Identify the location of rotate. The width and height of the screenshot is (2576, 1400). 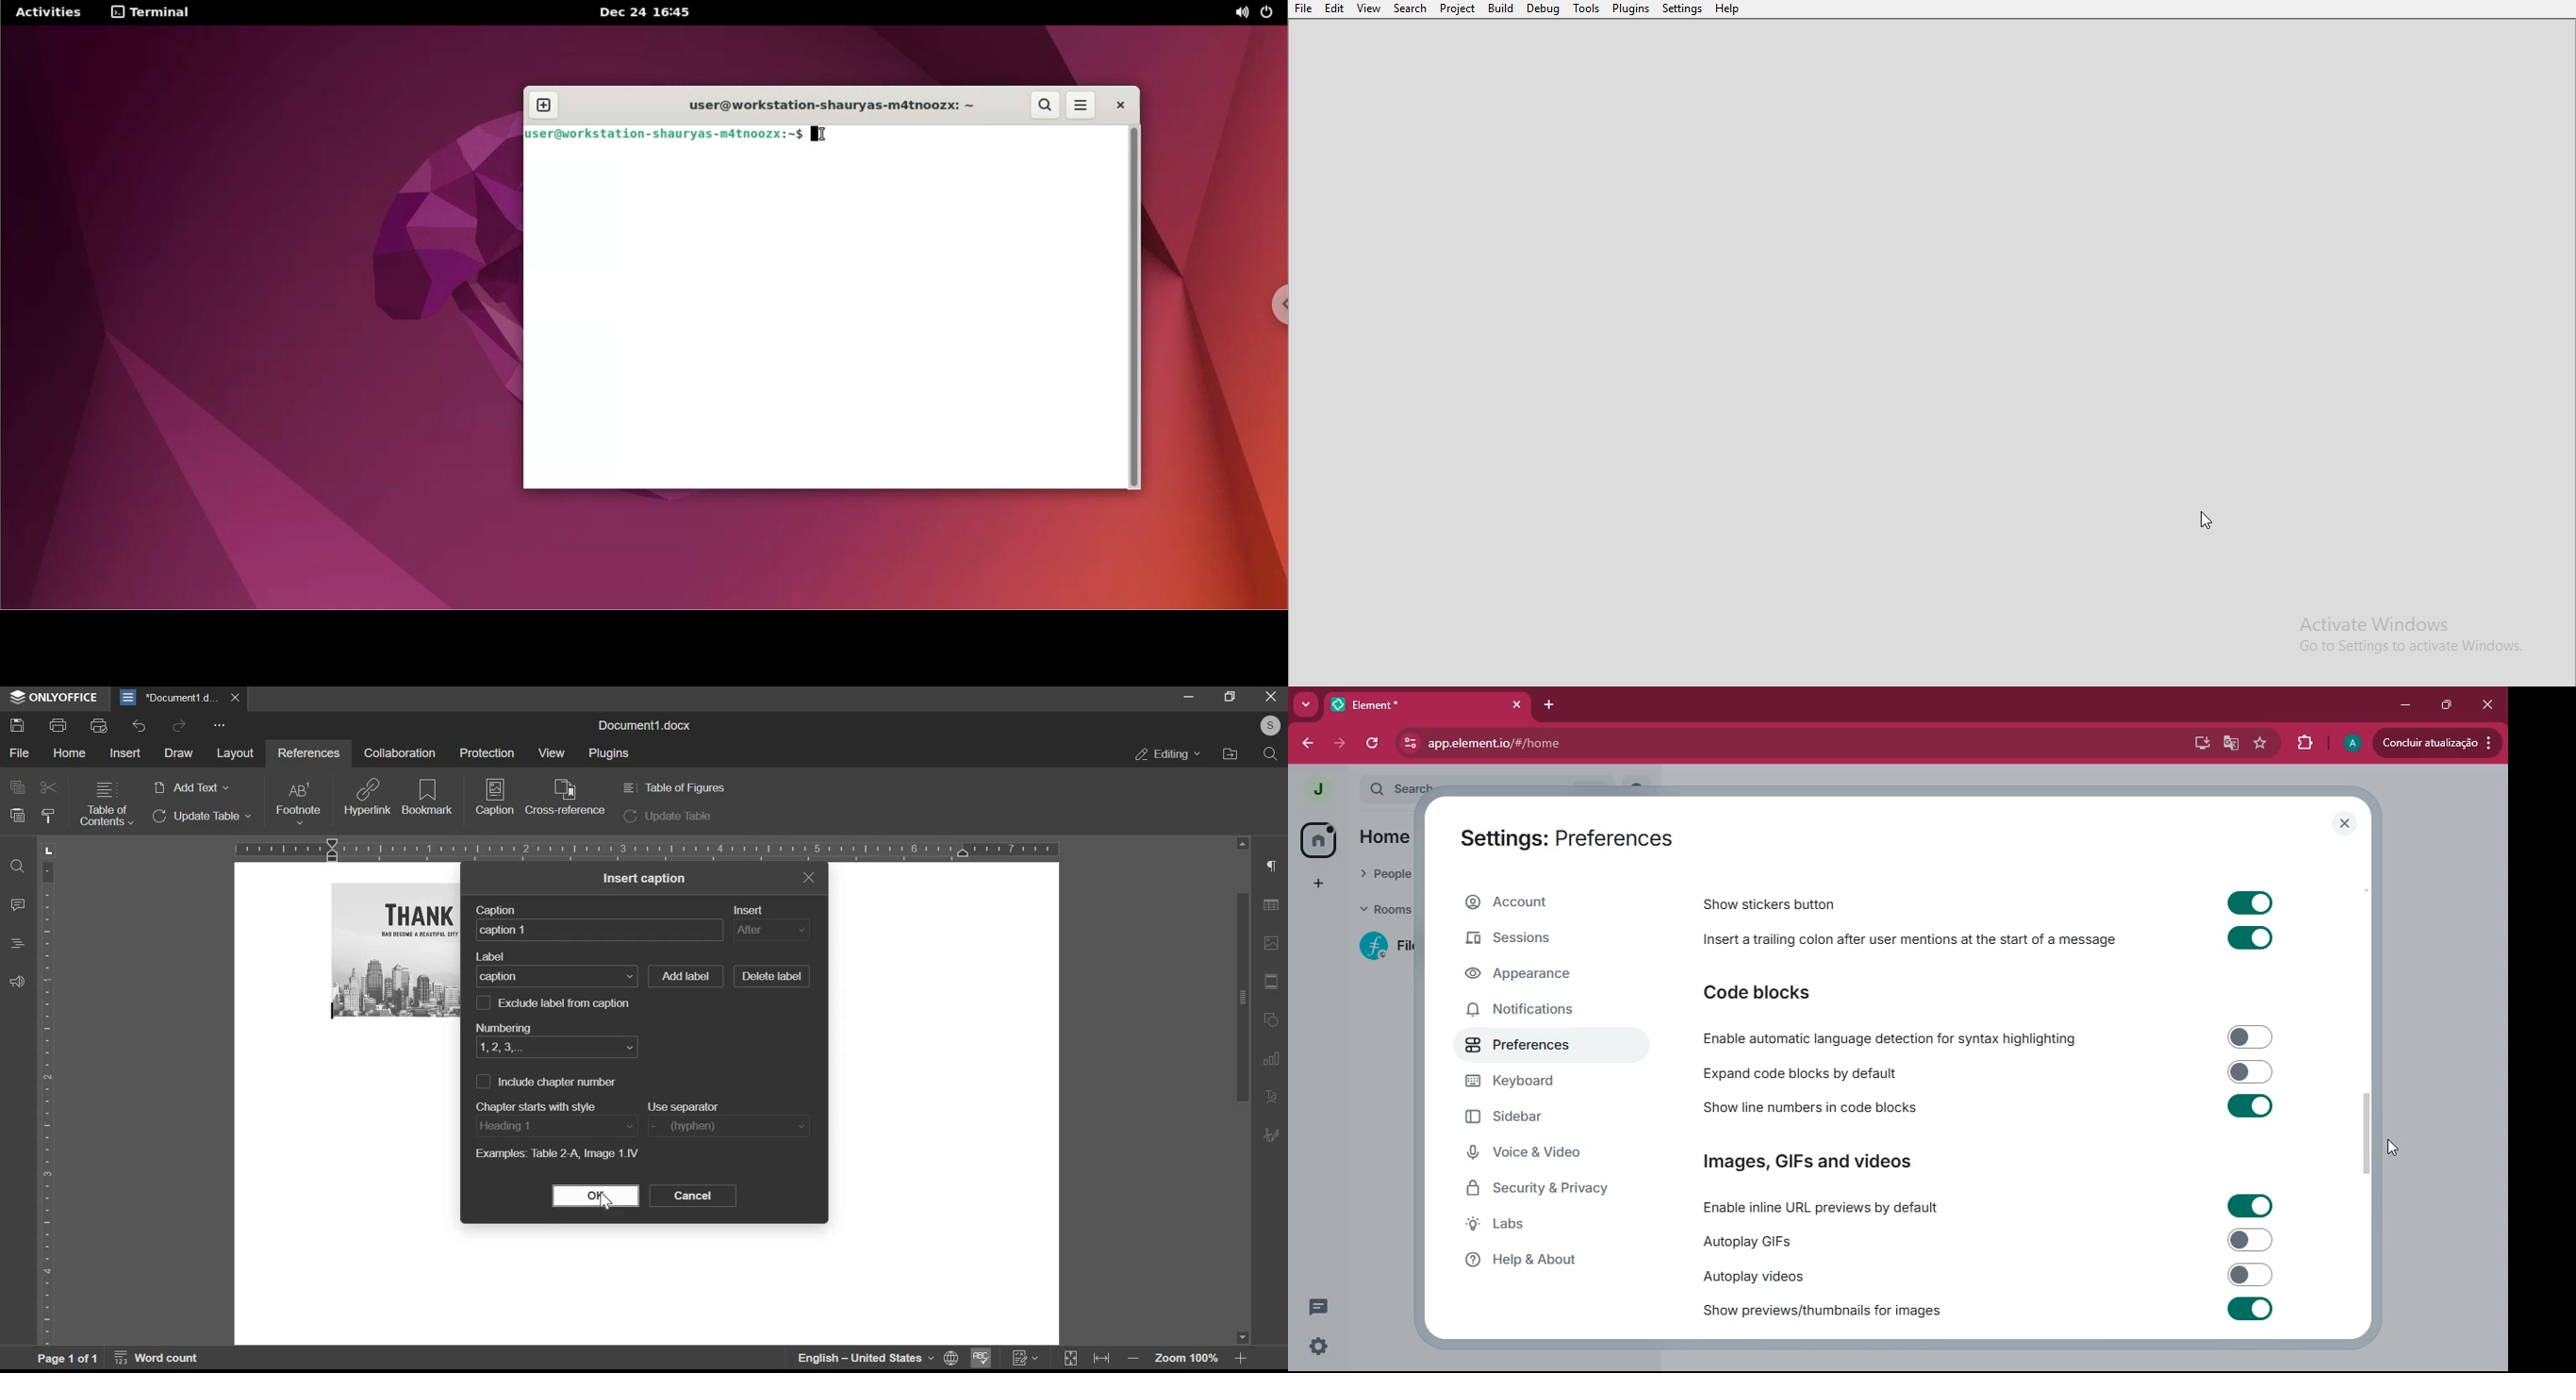
(1273, 1021).